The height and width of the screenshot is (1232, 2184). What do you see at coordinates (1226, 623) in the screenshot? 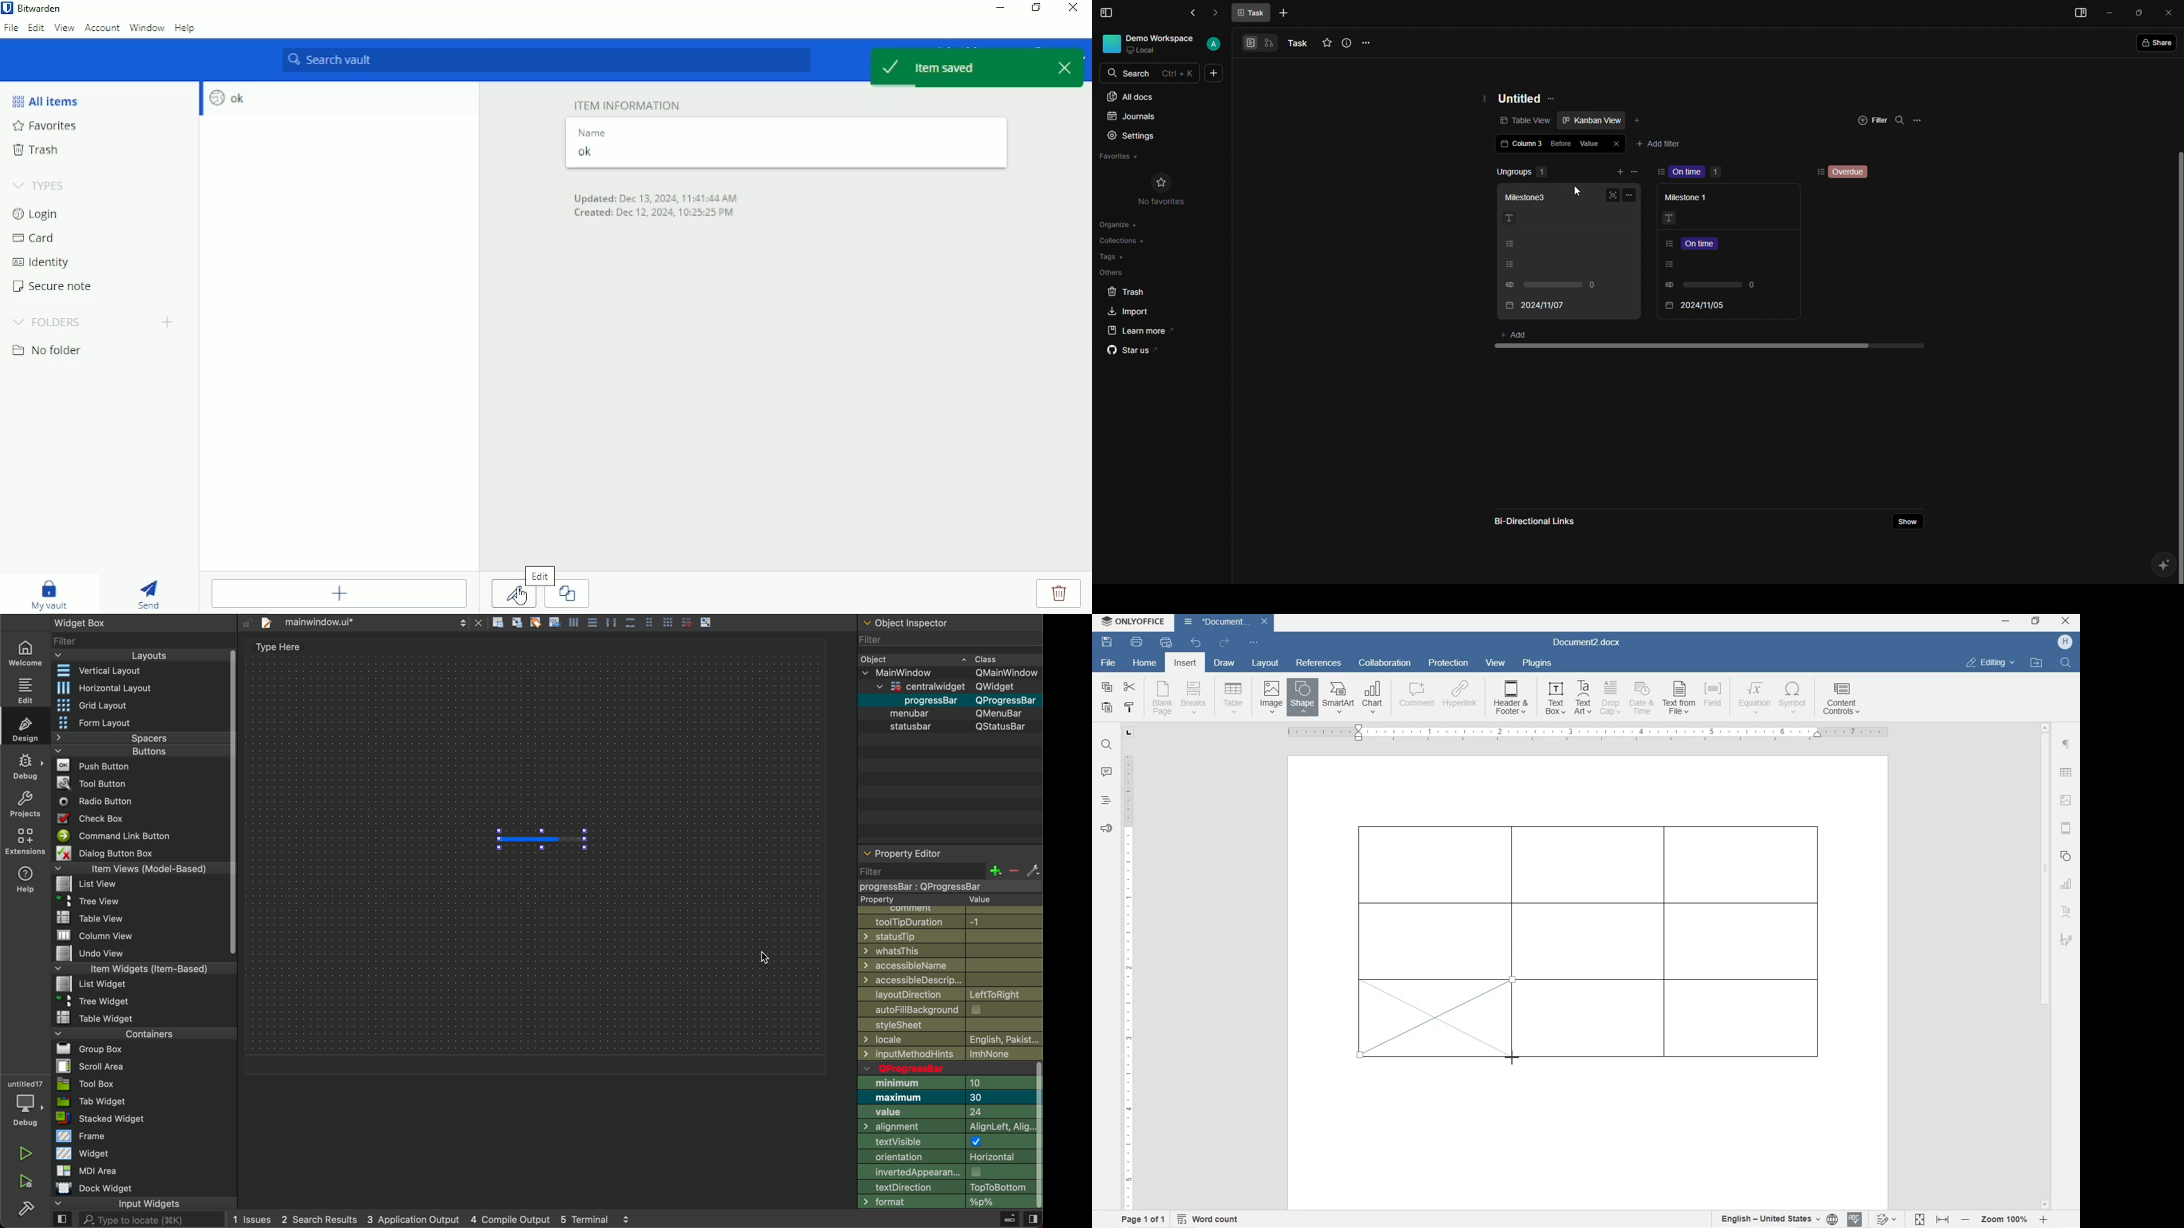
I see `Document3.docx` at bounding box center [1226, 623].